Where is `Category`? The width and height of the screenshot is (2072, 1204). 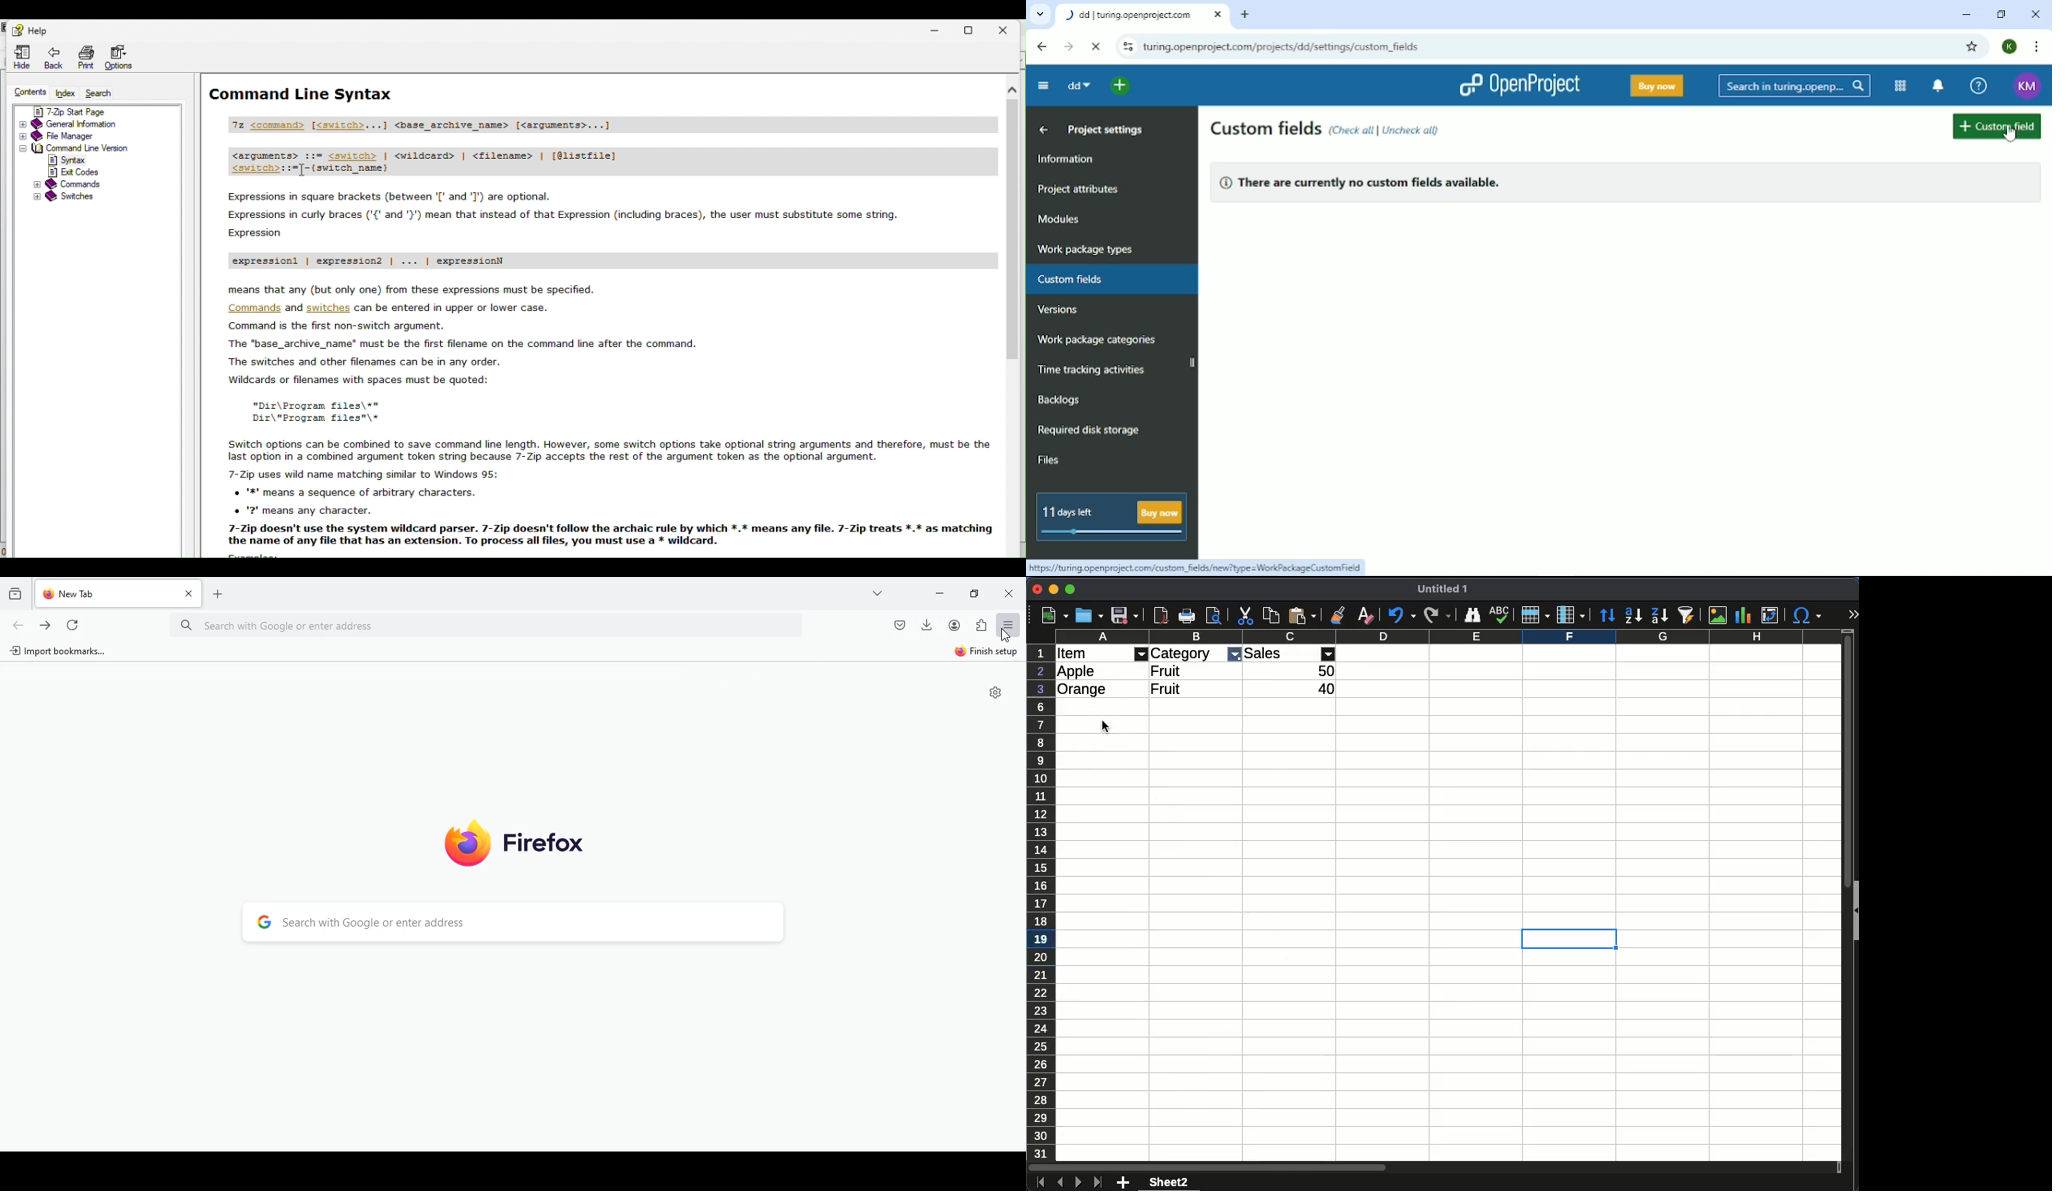
Category is located at coordinates (1182, 653).